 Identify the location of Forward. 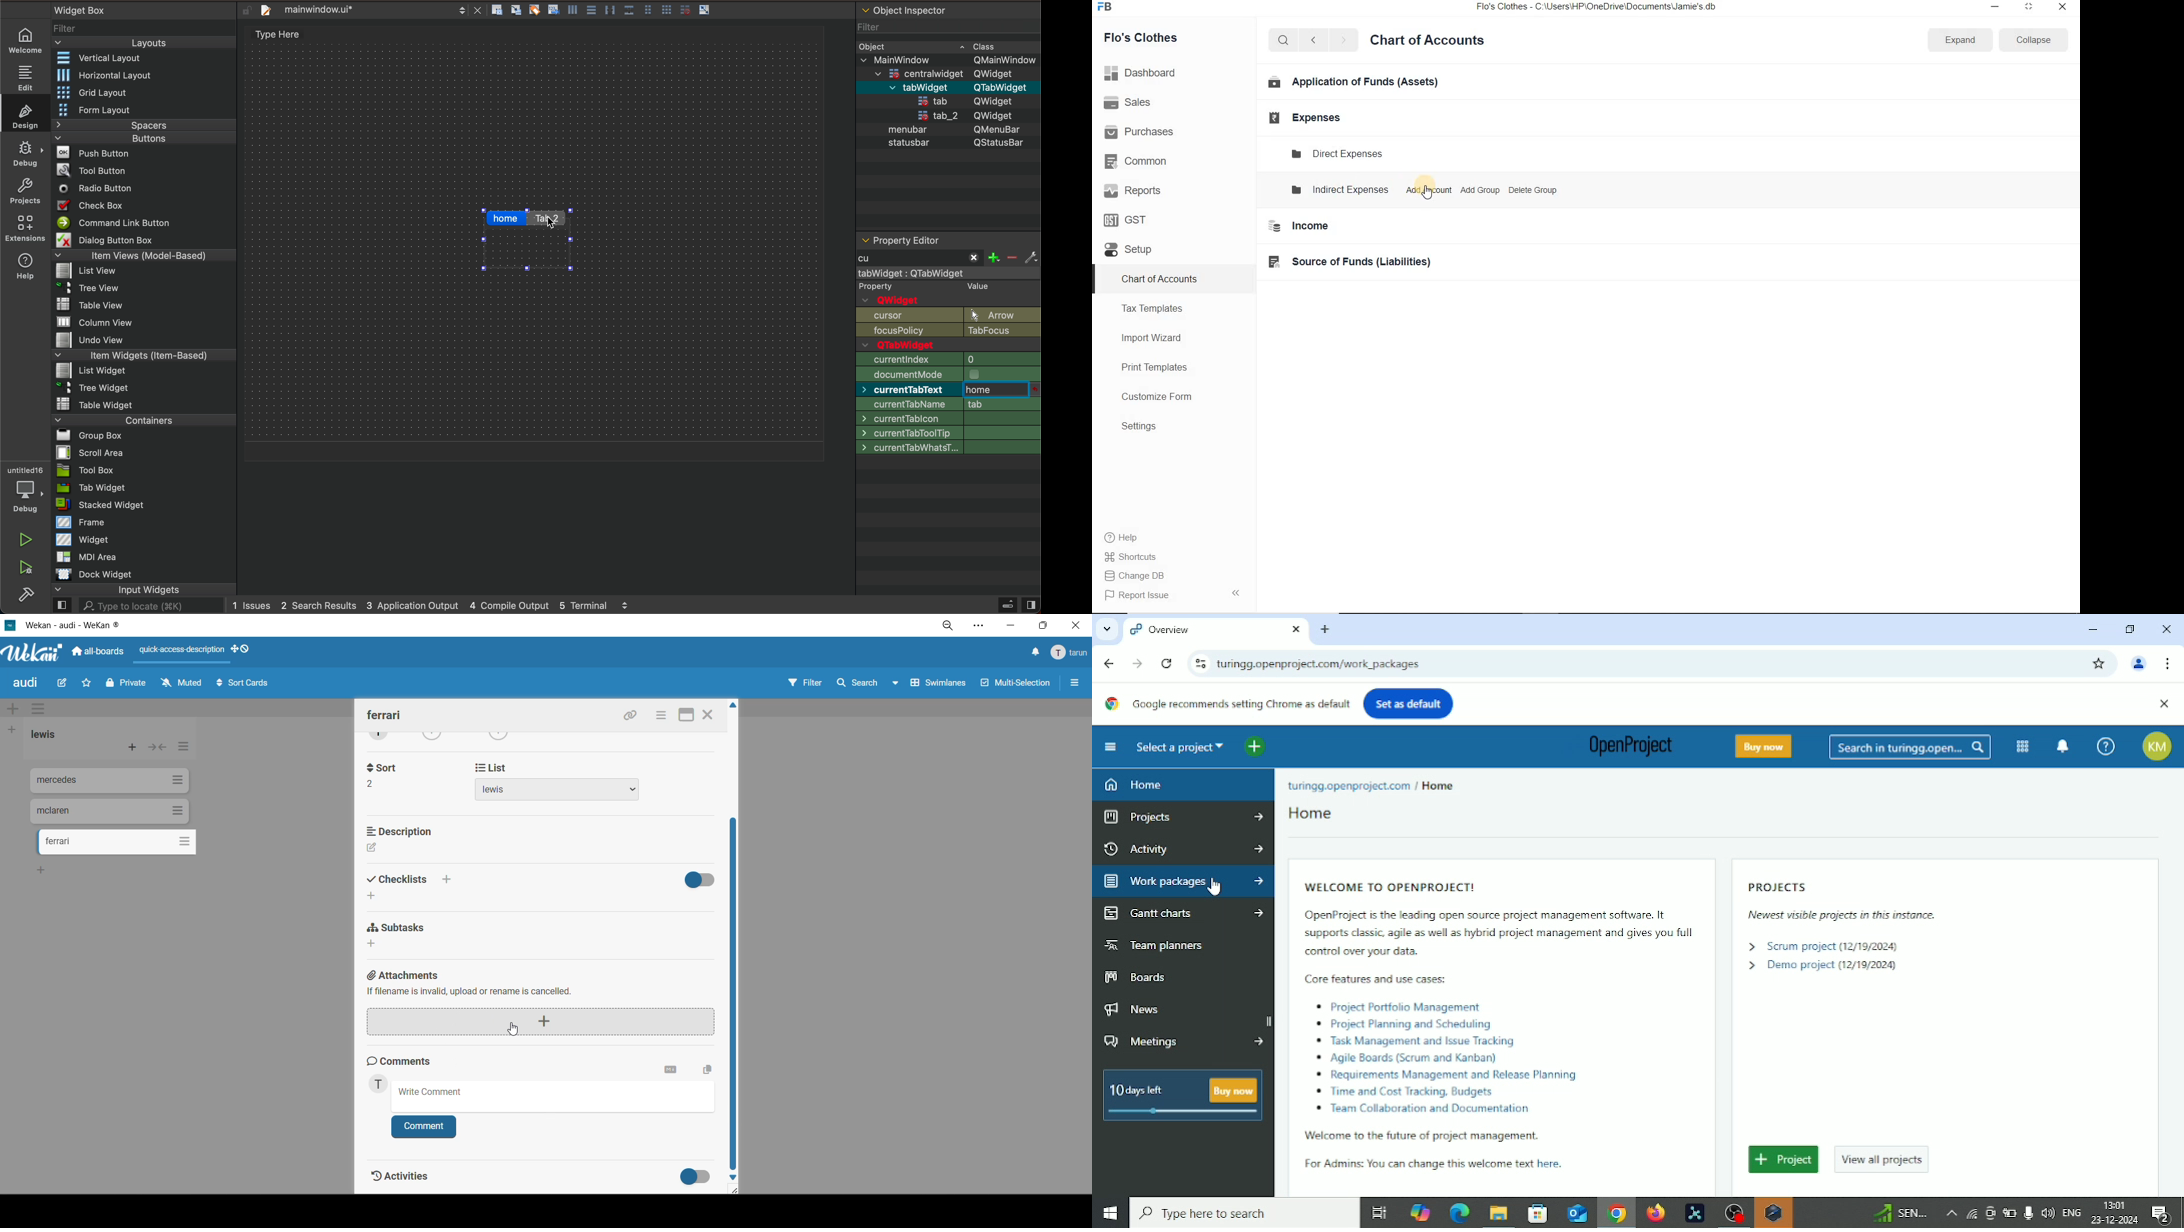
(1137, 663).